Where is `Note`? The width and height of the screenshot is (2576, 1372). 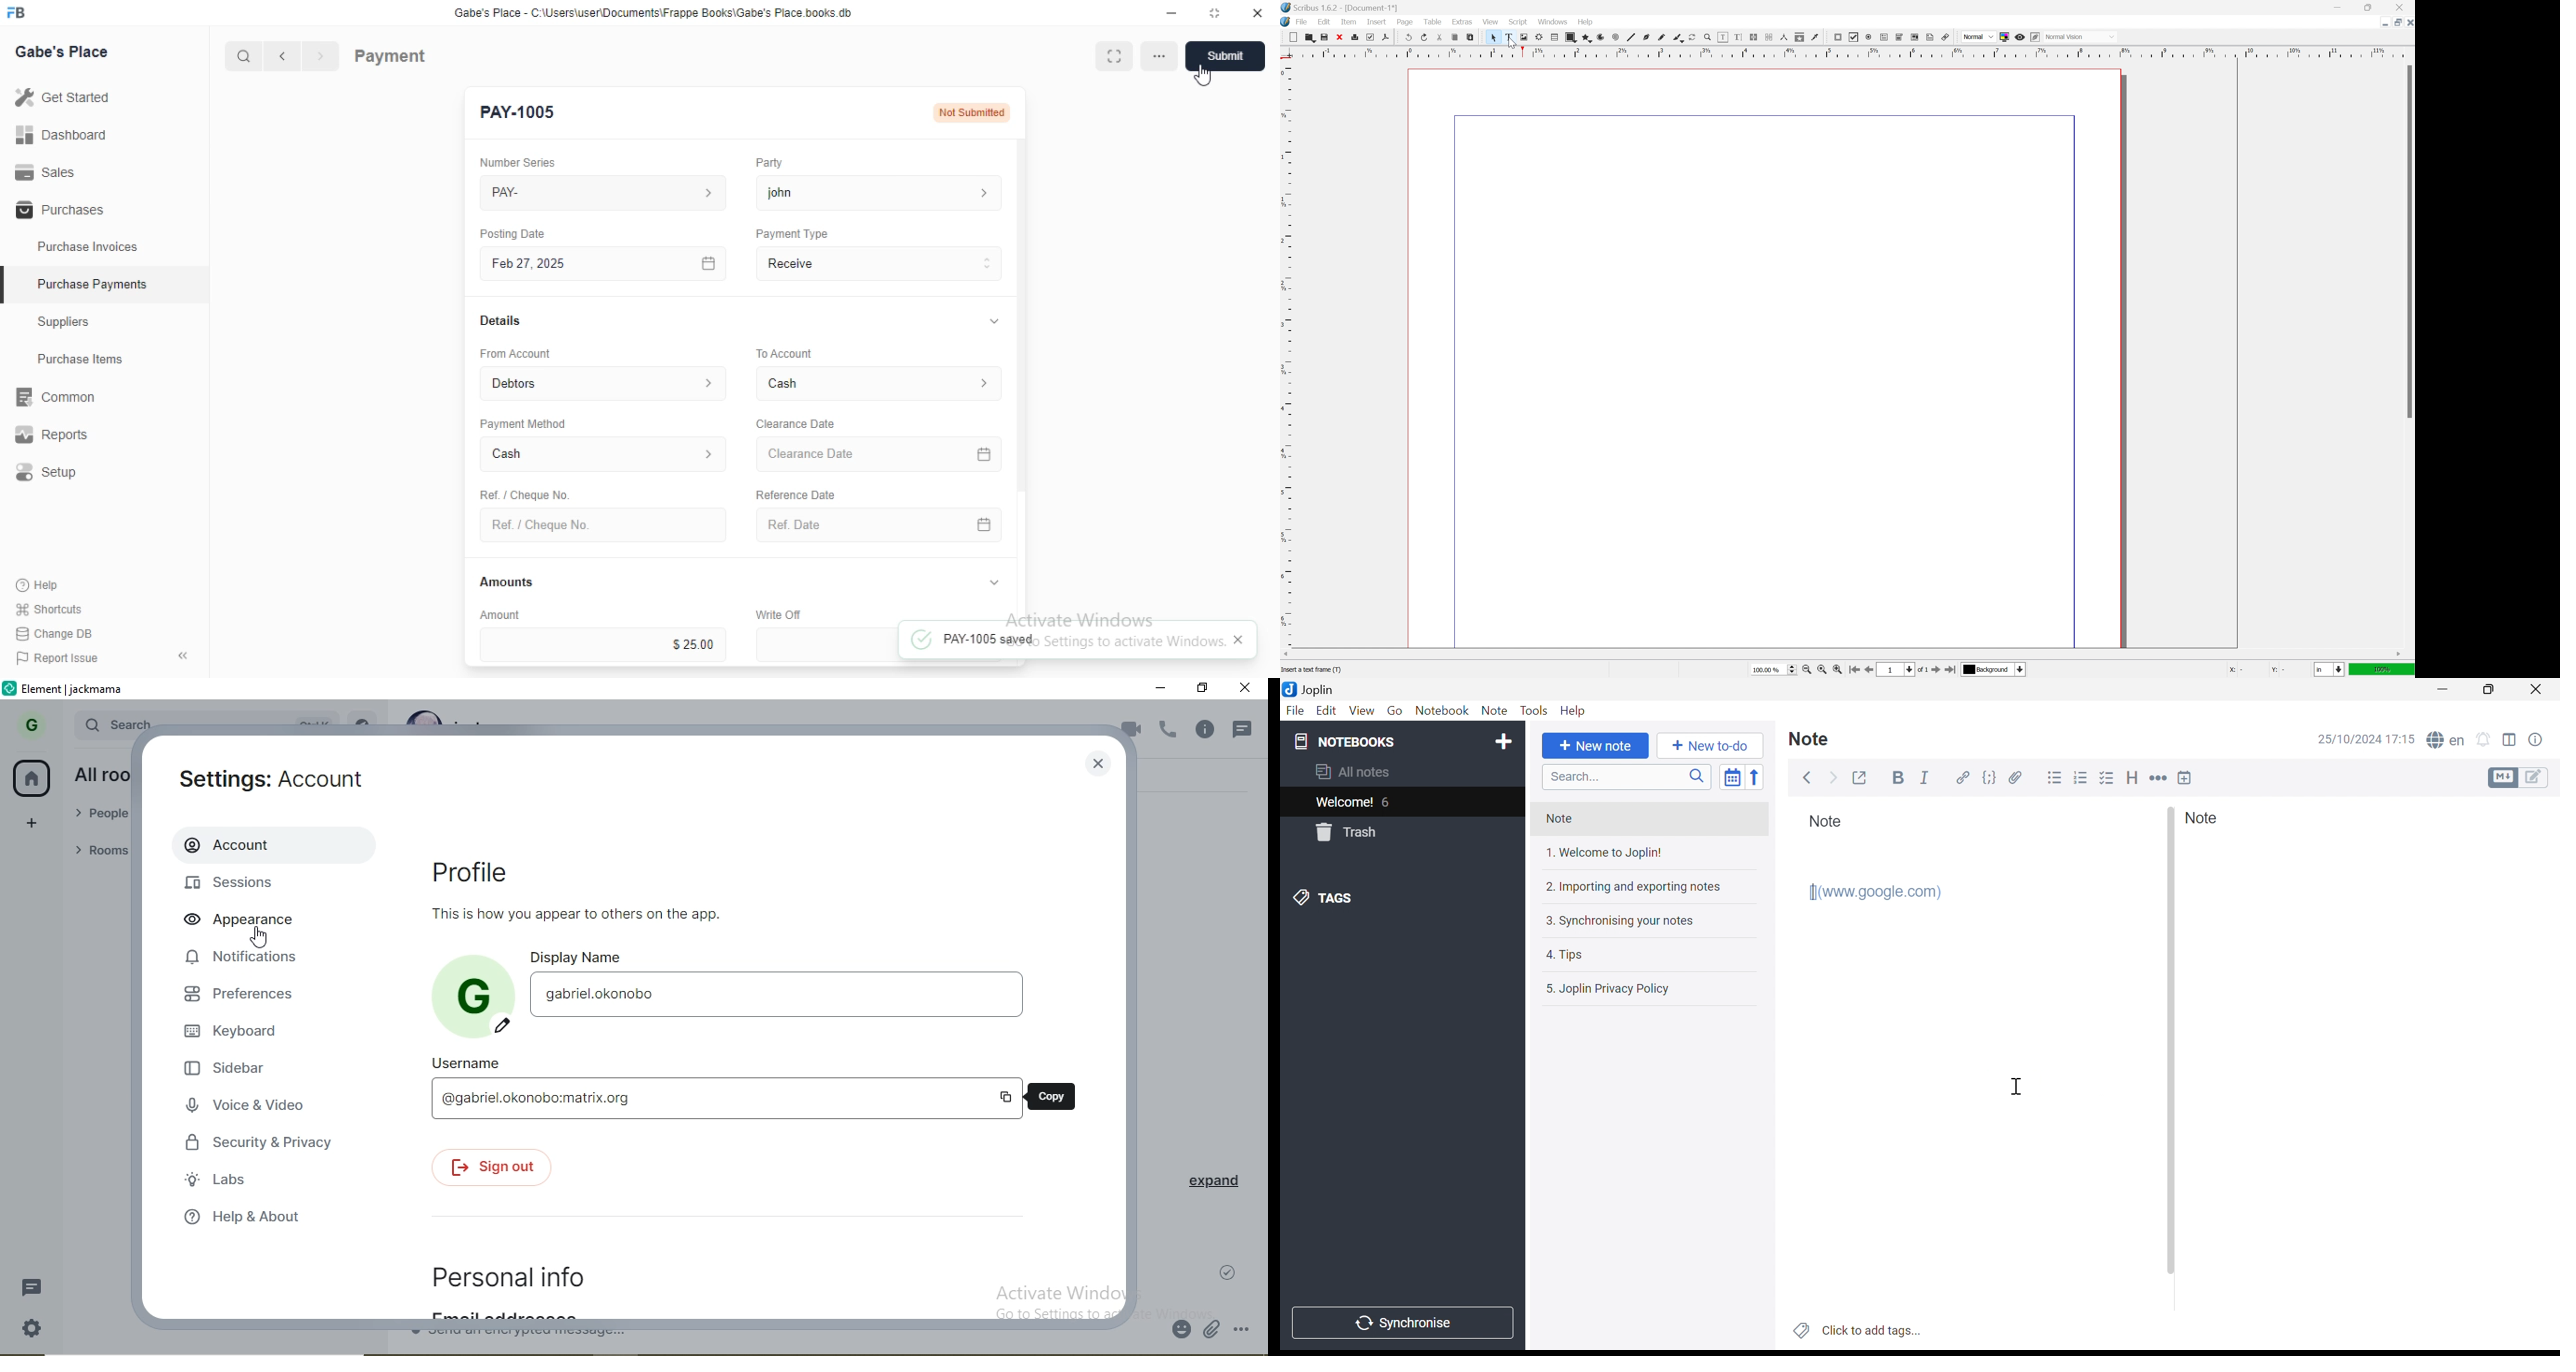 Note is located at coordinates (1815, 739).